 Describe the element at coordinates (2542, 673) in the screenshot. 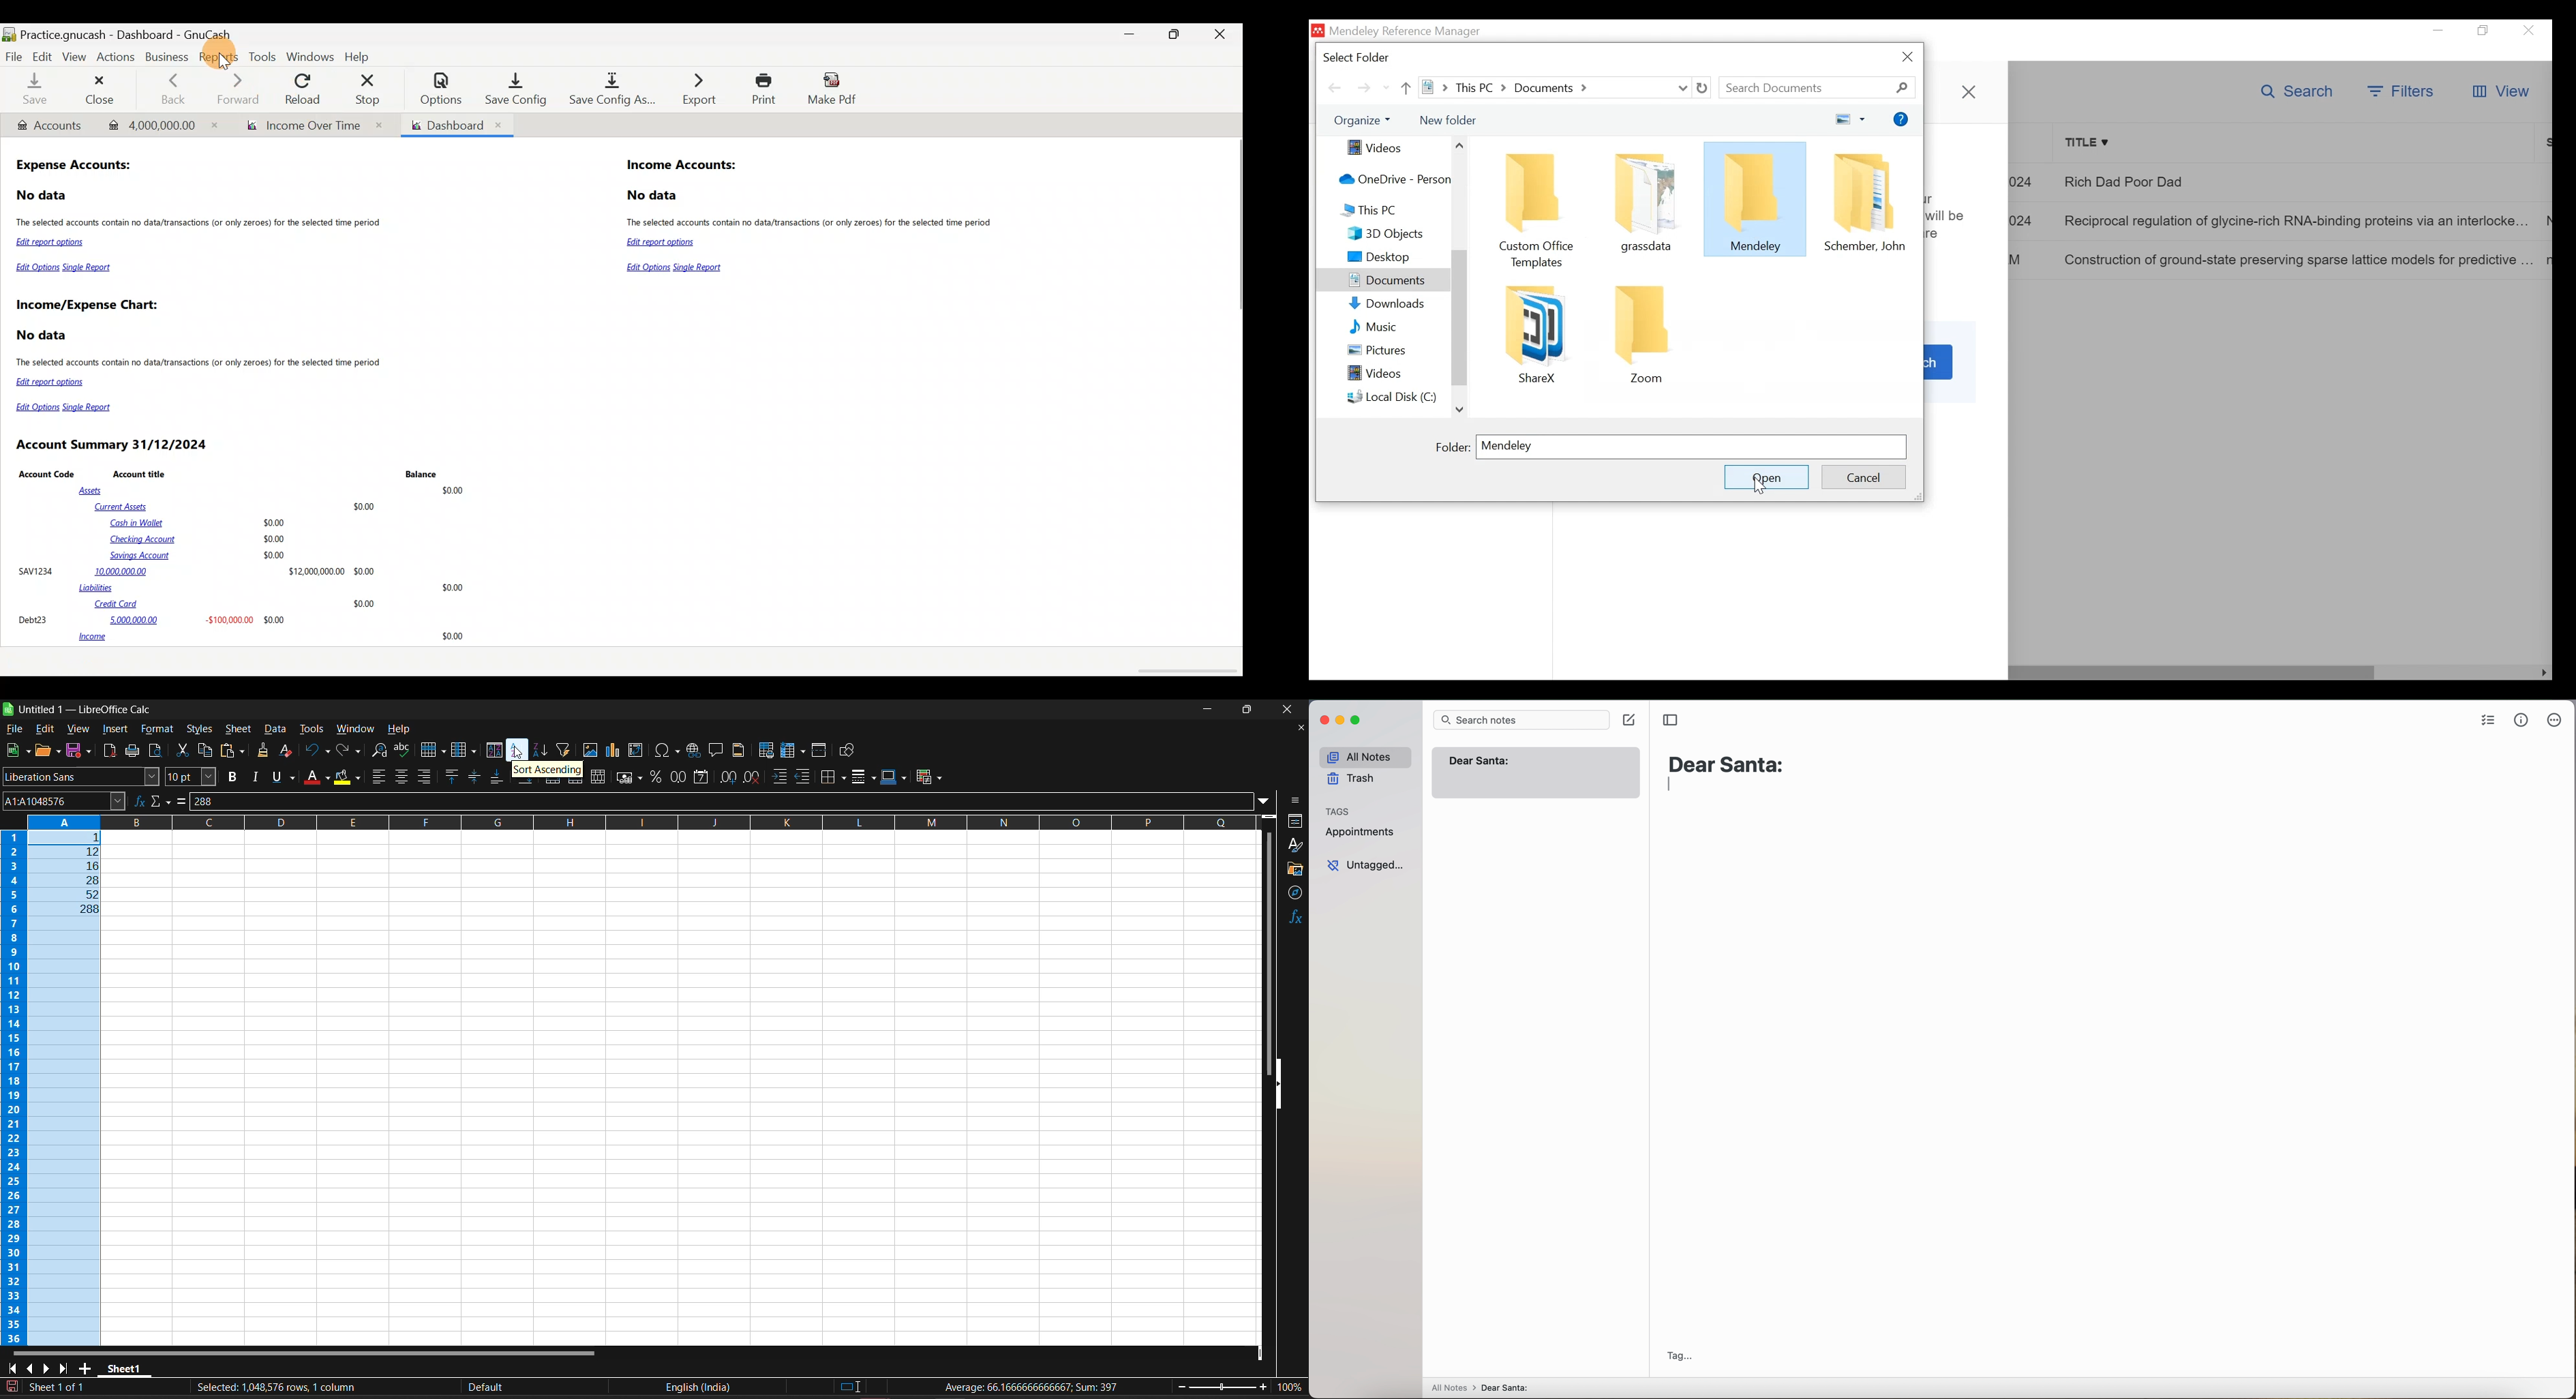

I see `Scroll Right` at that location.